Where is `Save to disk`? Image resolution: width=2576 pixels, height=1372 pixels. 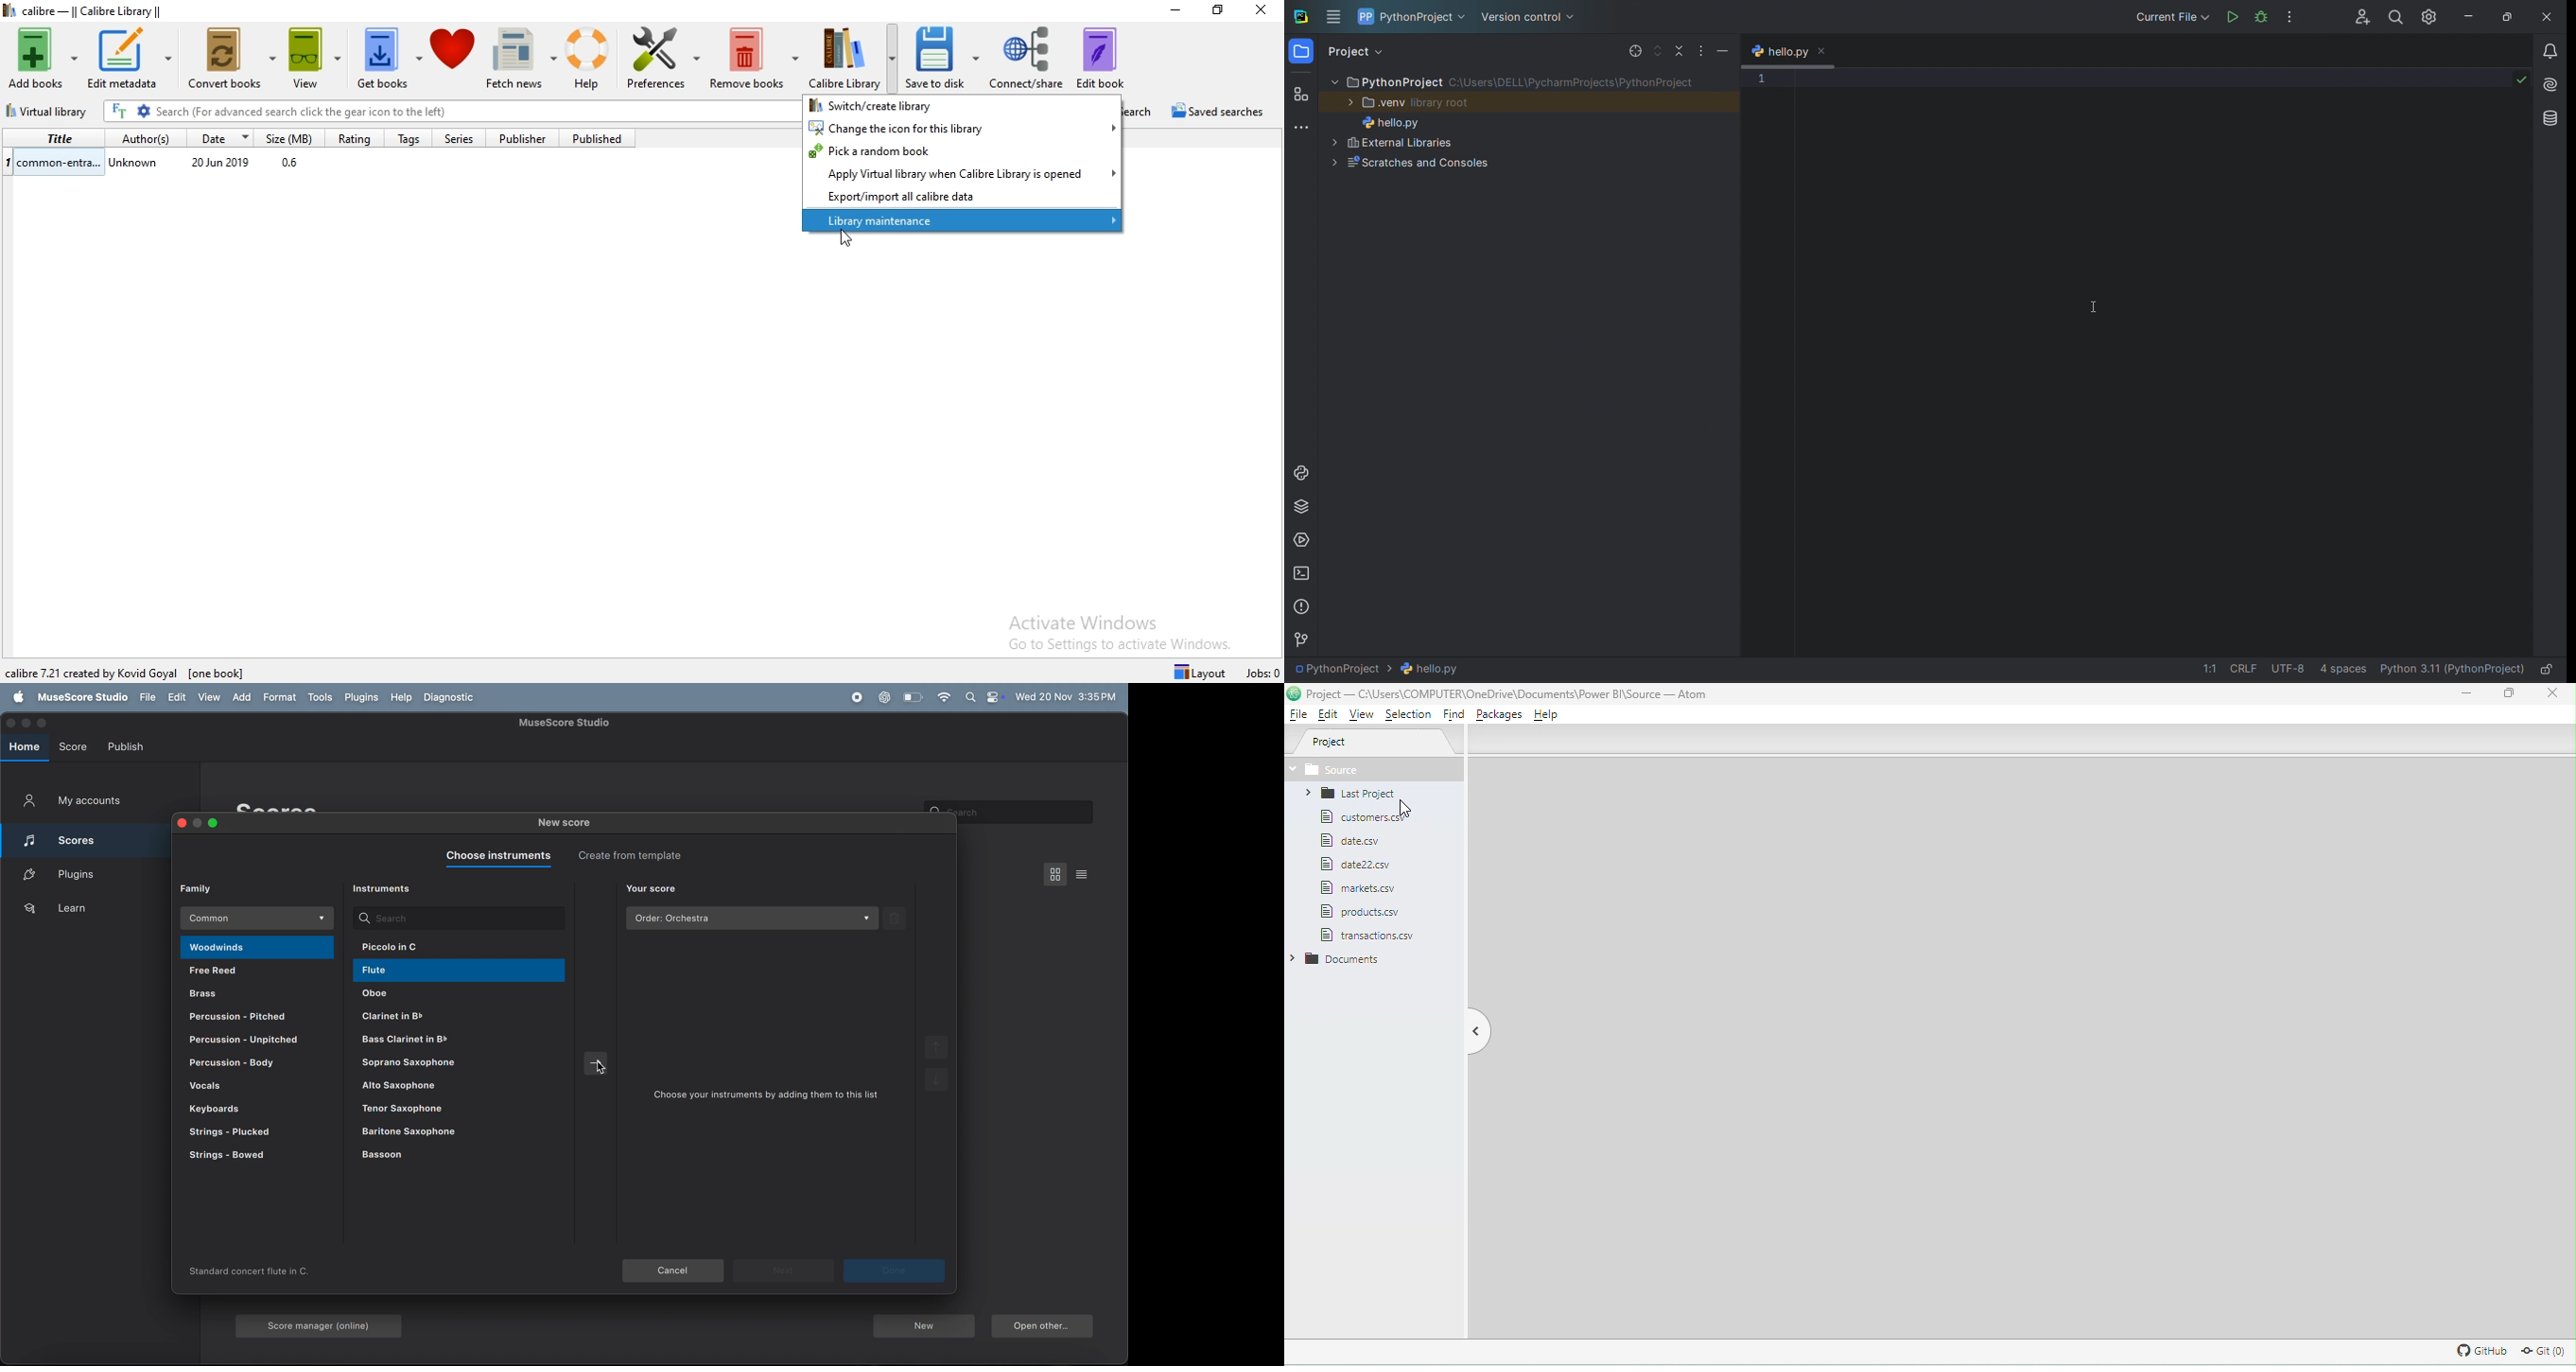 Save to disk is located at coordinates (946, 57).